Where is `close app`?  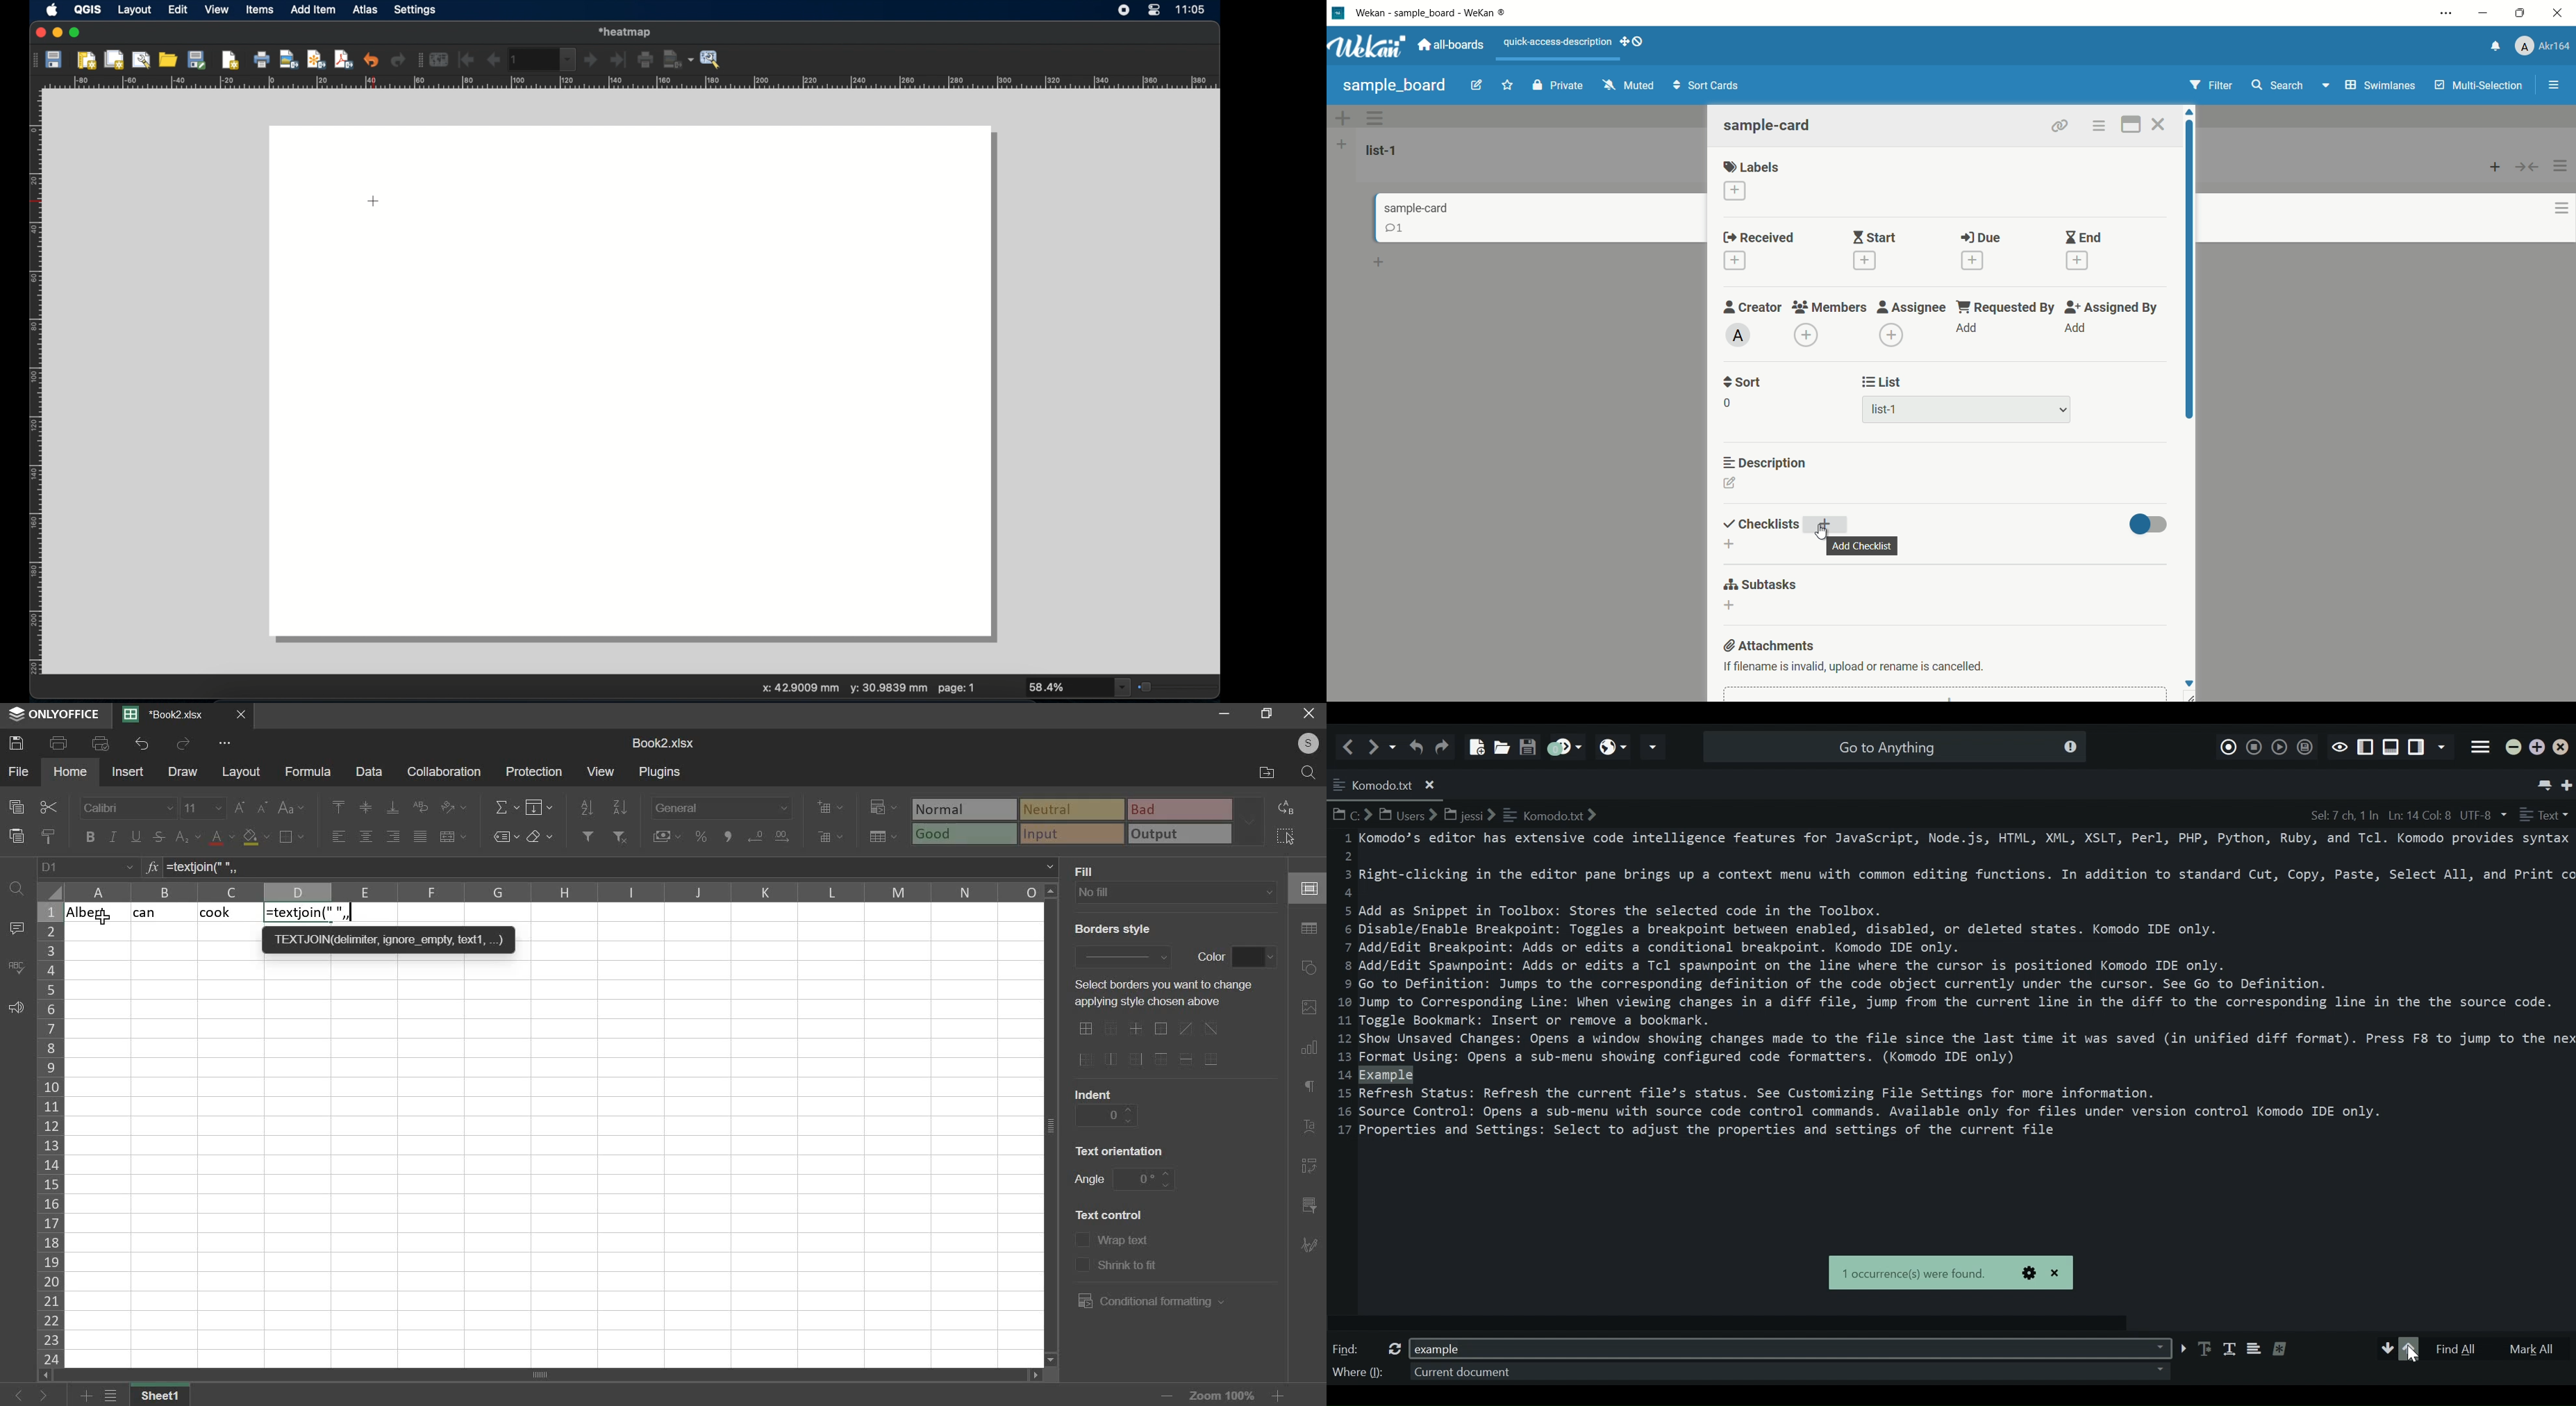
close app is located at coordinates (2560, 14).